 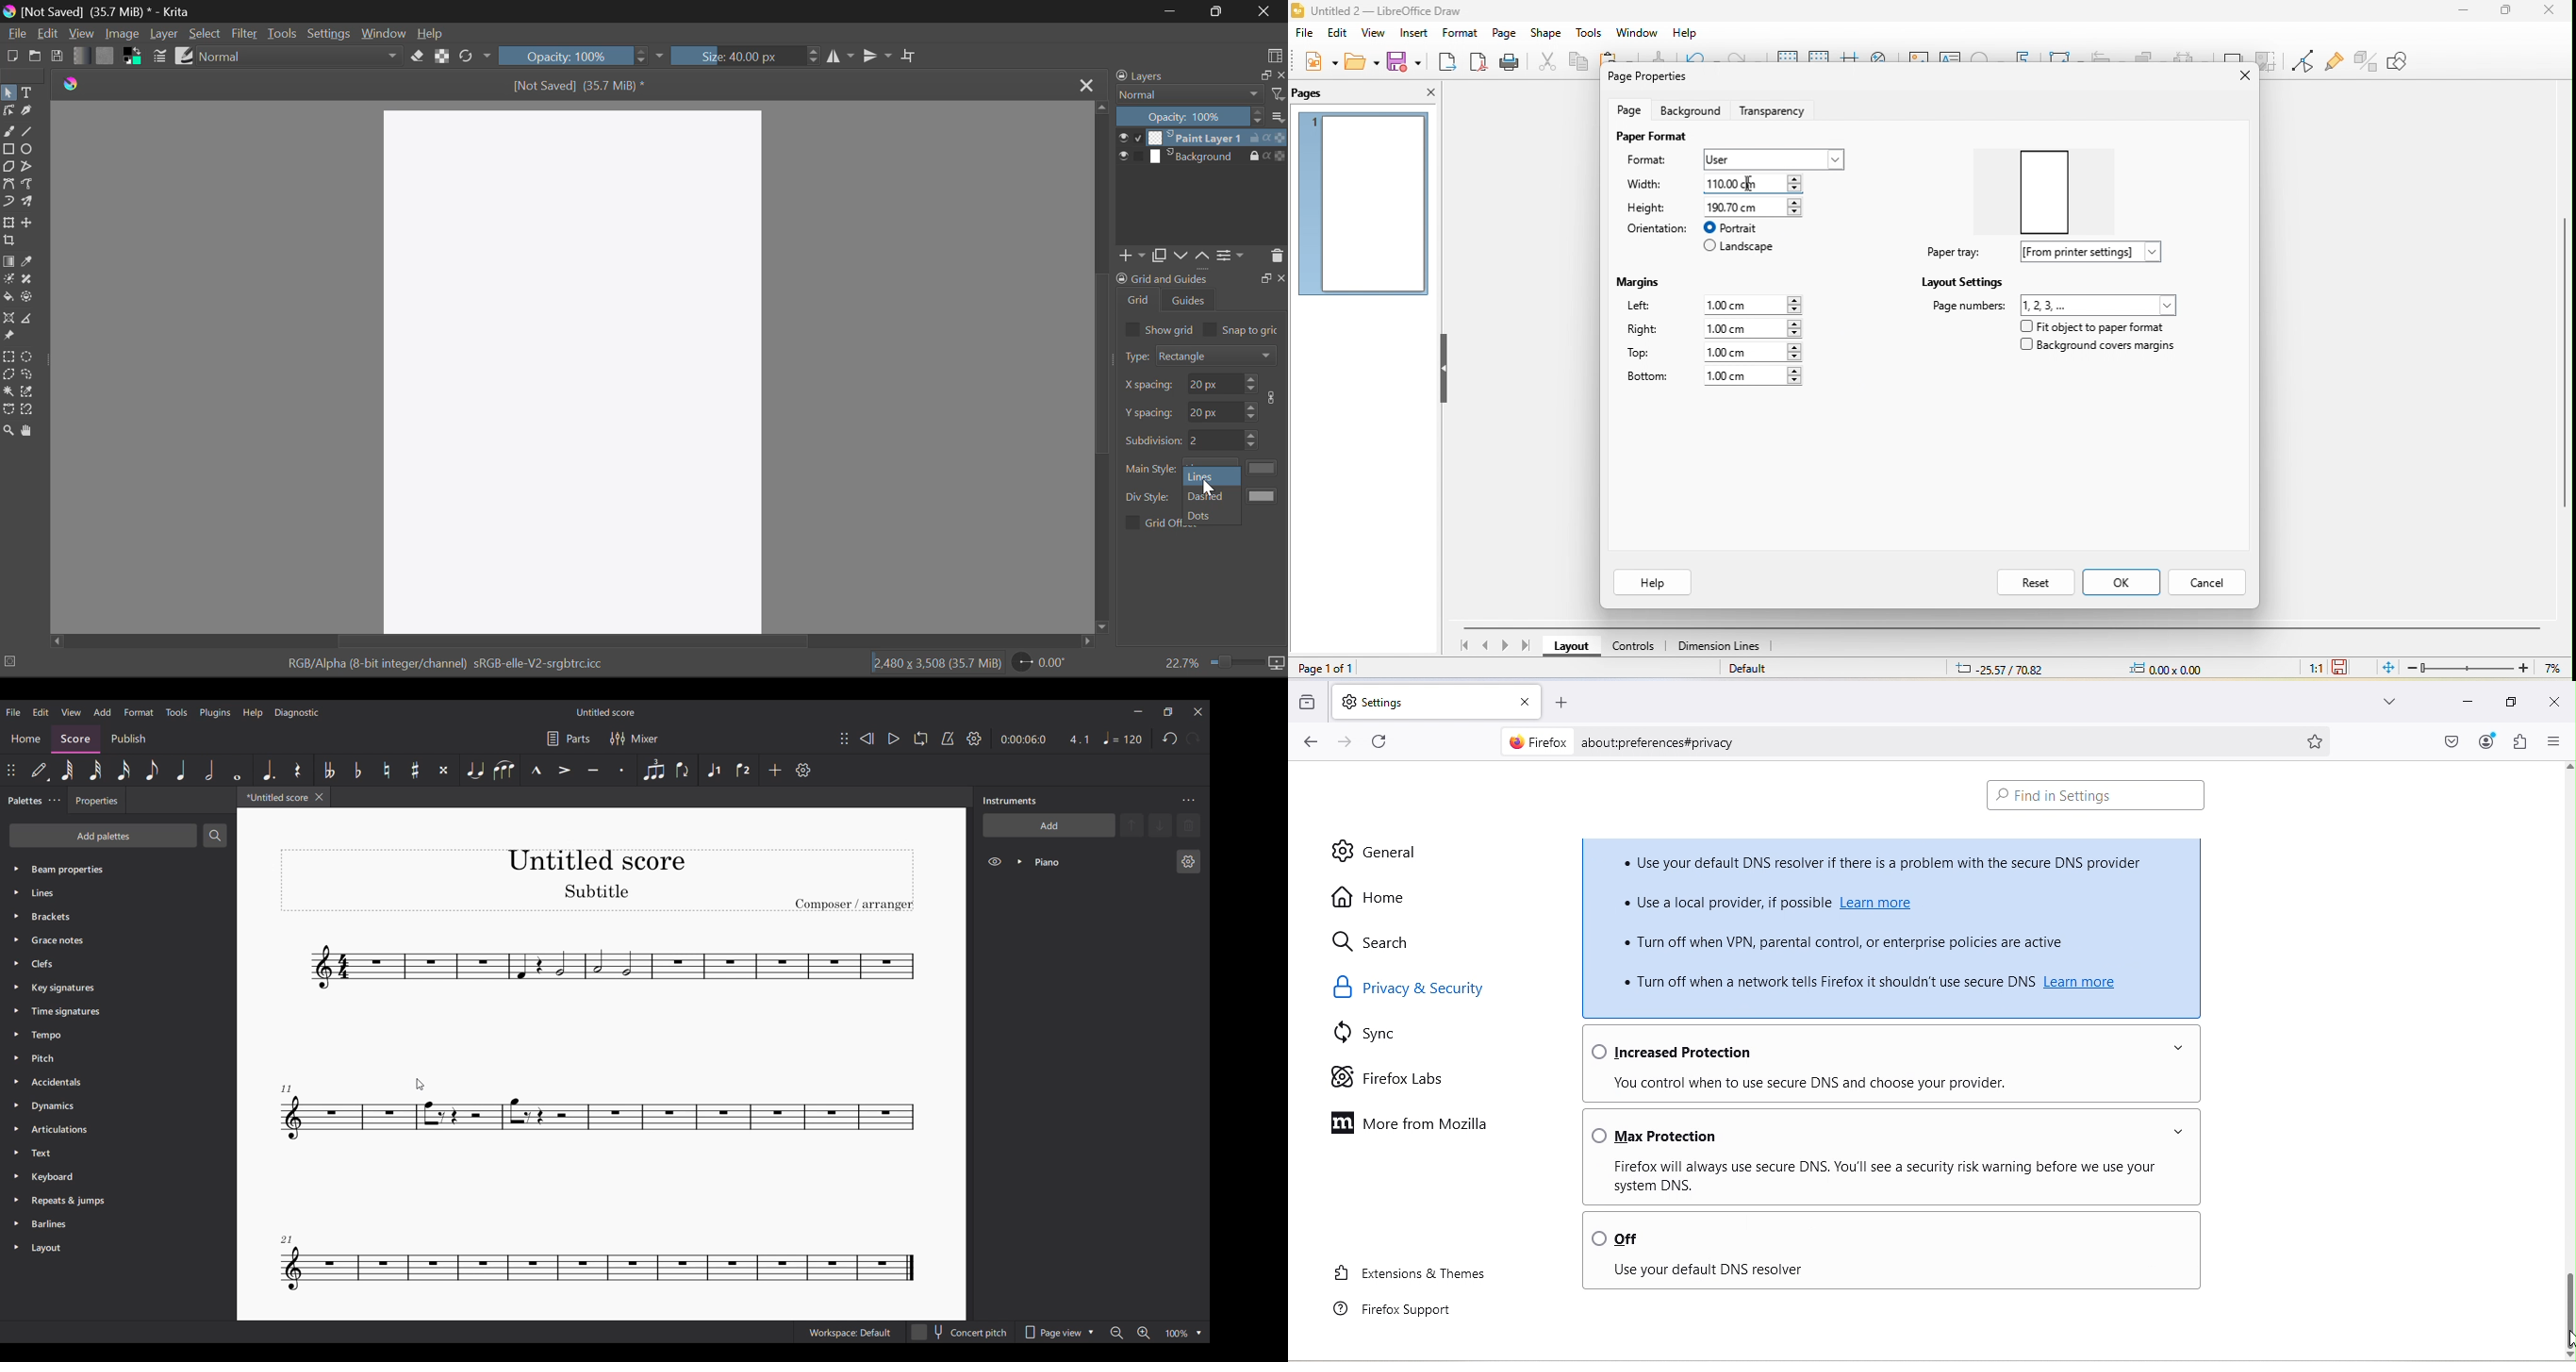 What do you see at coordinates (1753, 182) in the screenshot?
I see `110.00 cm` at bounding box center [1753, 182].